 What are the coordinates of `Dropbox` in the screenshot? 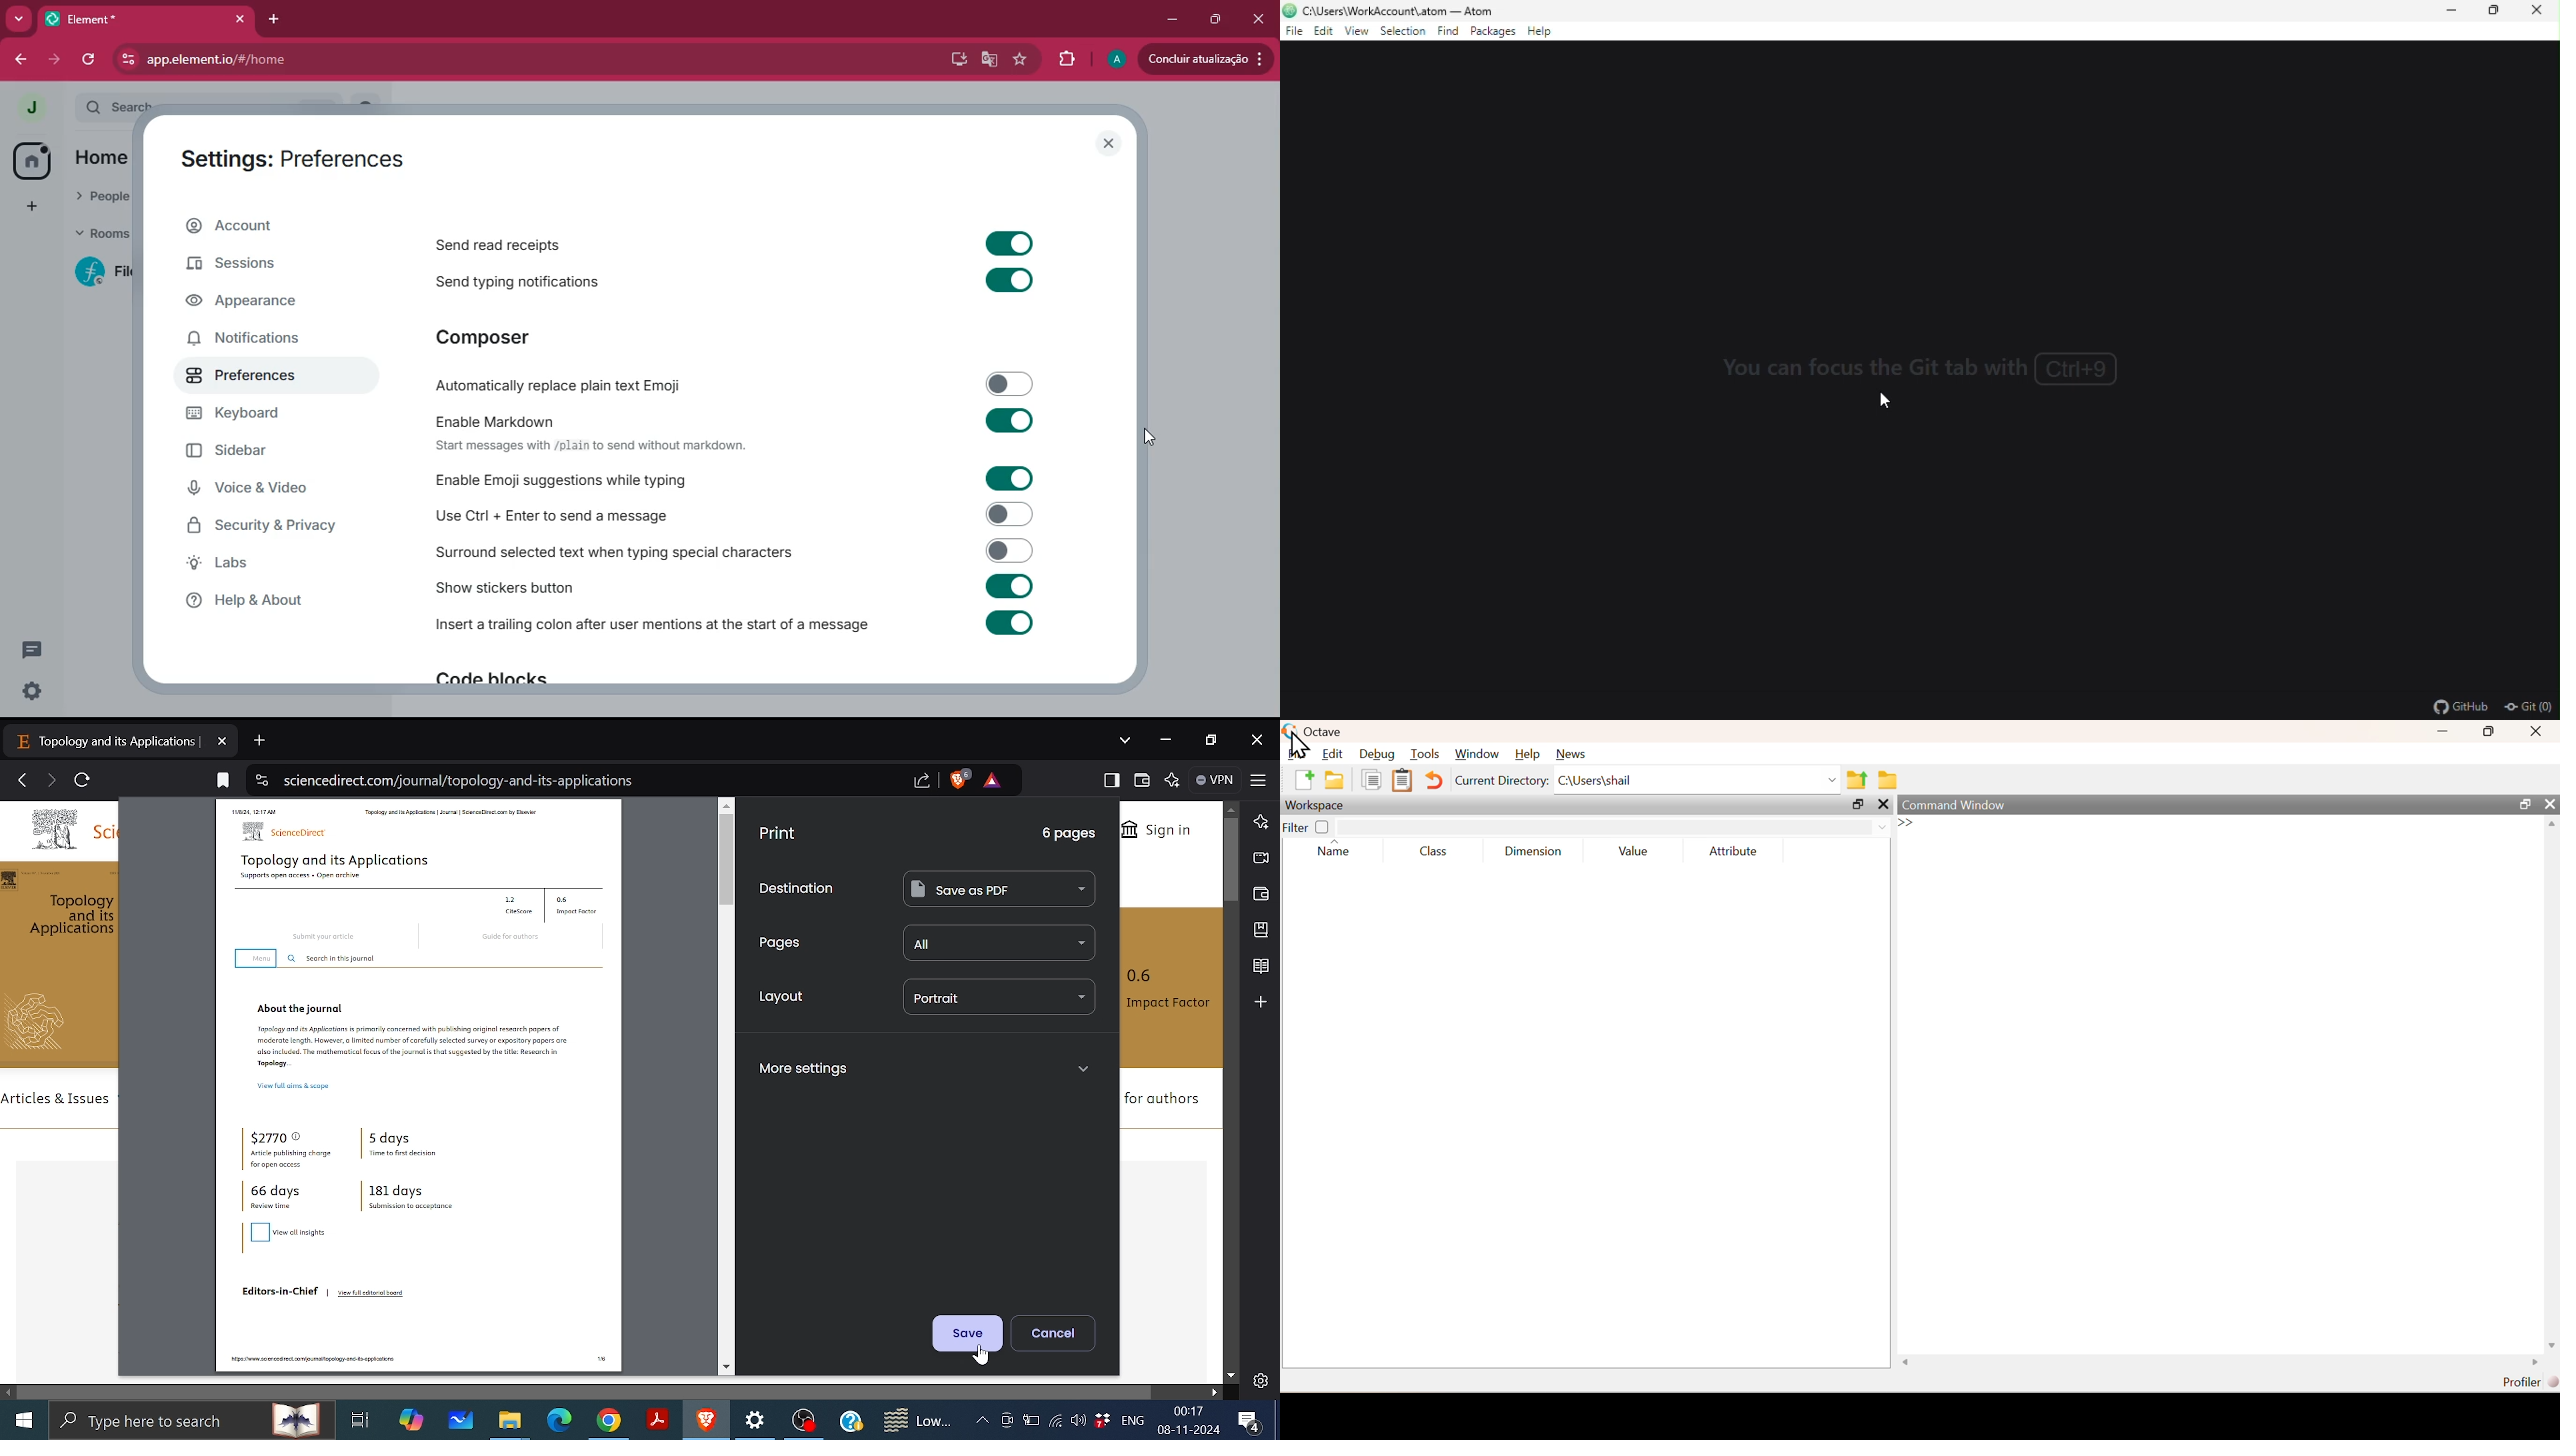 It's located at (1101, 1421).